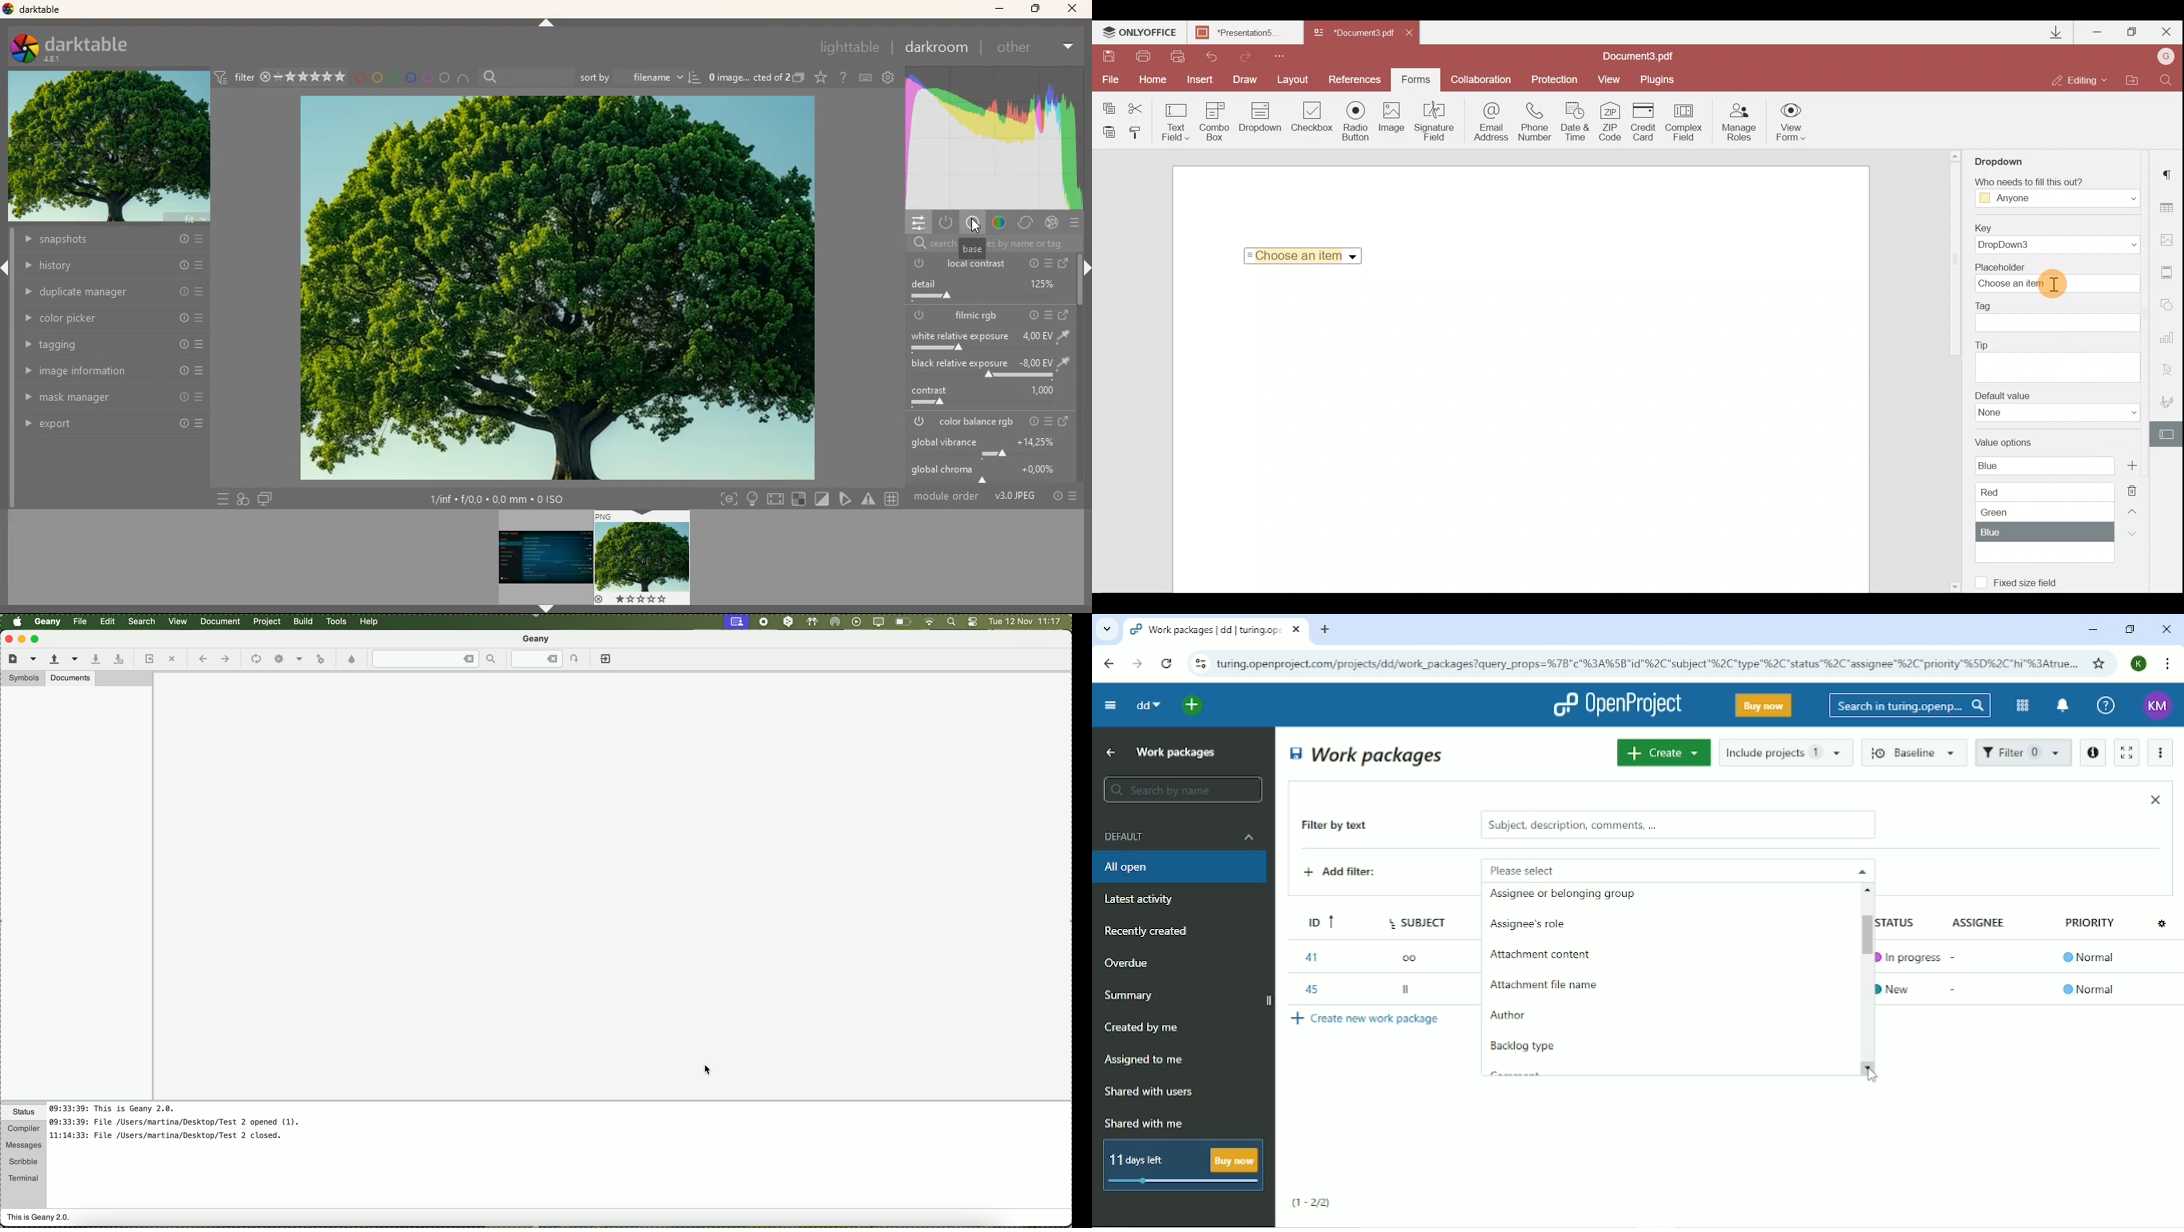 The image size is (2184, 1232). What do you see at coordinates (1108, 56) in the screenshot?
I see `Save` at bounding box center [1108, 56].